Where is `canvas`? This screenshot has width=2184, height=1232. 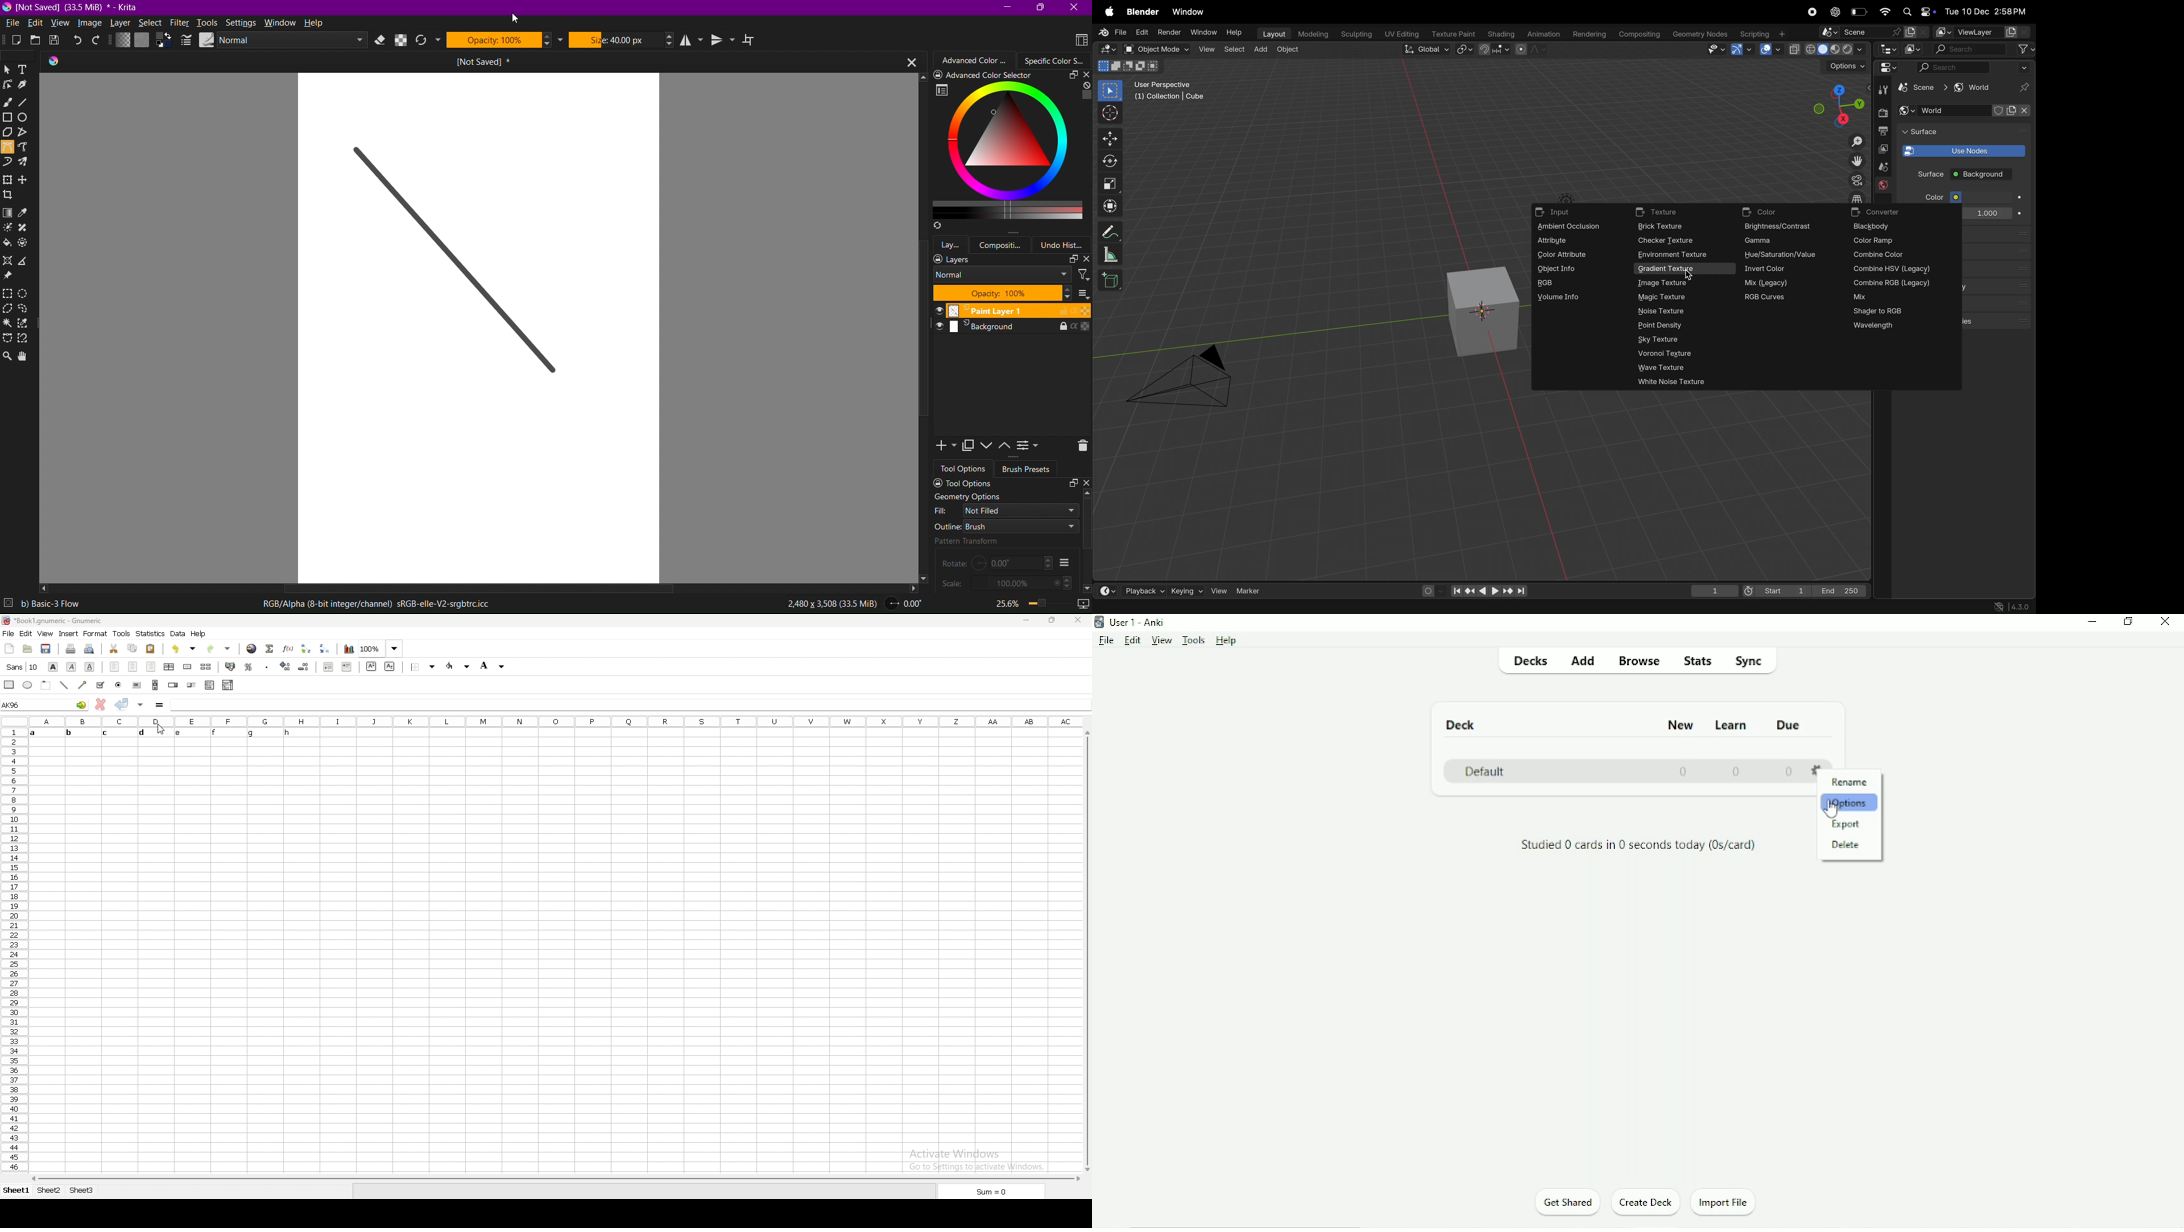
canvas is located at coordinates (477, 328).